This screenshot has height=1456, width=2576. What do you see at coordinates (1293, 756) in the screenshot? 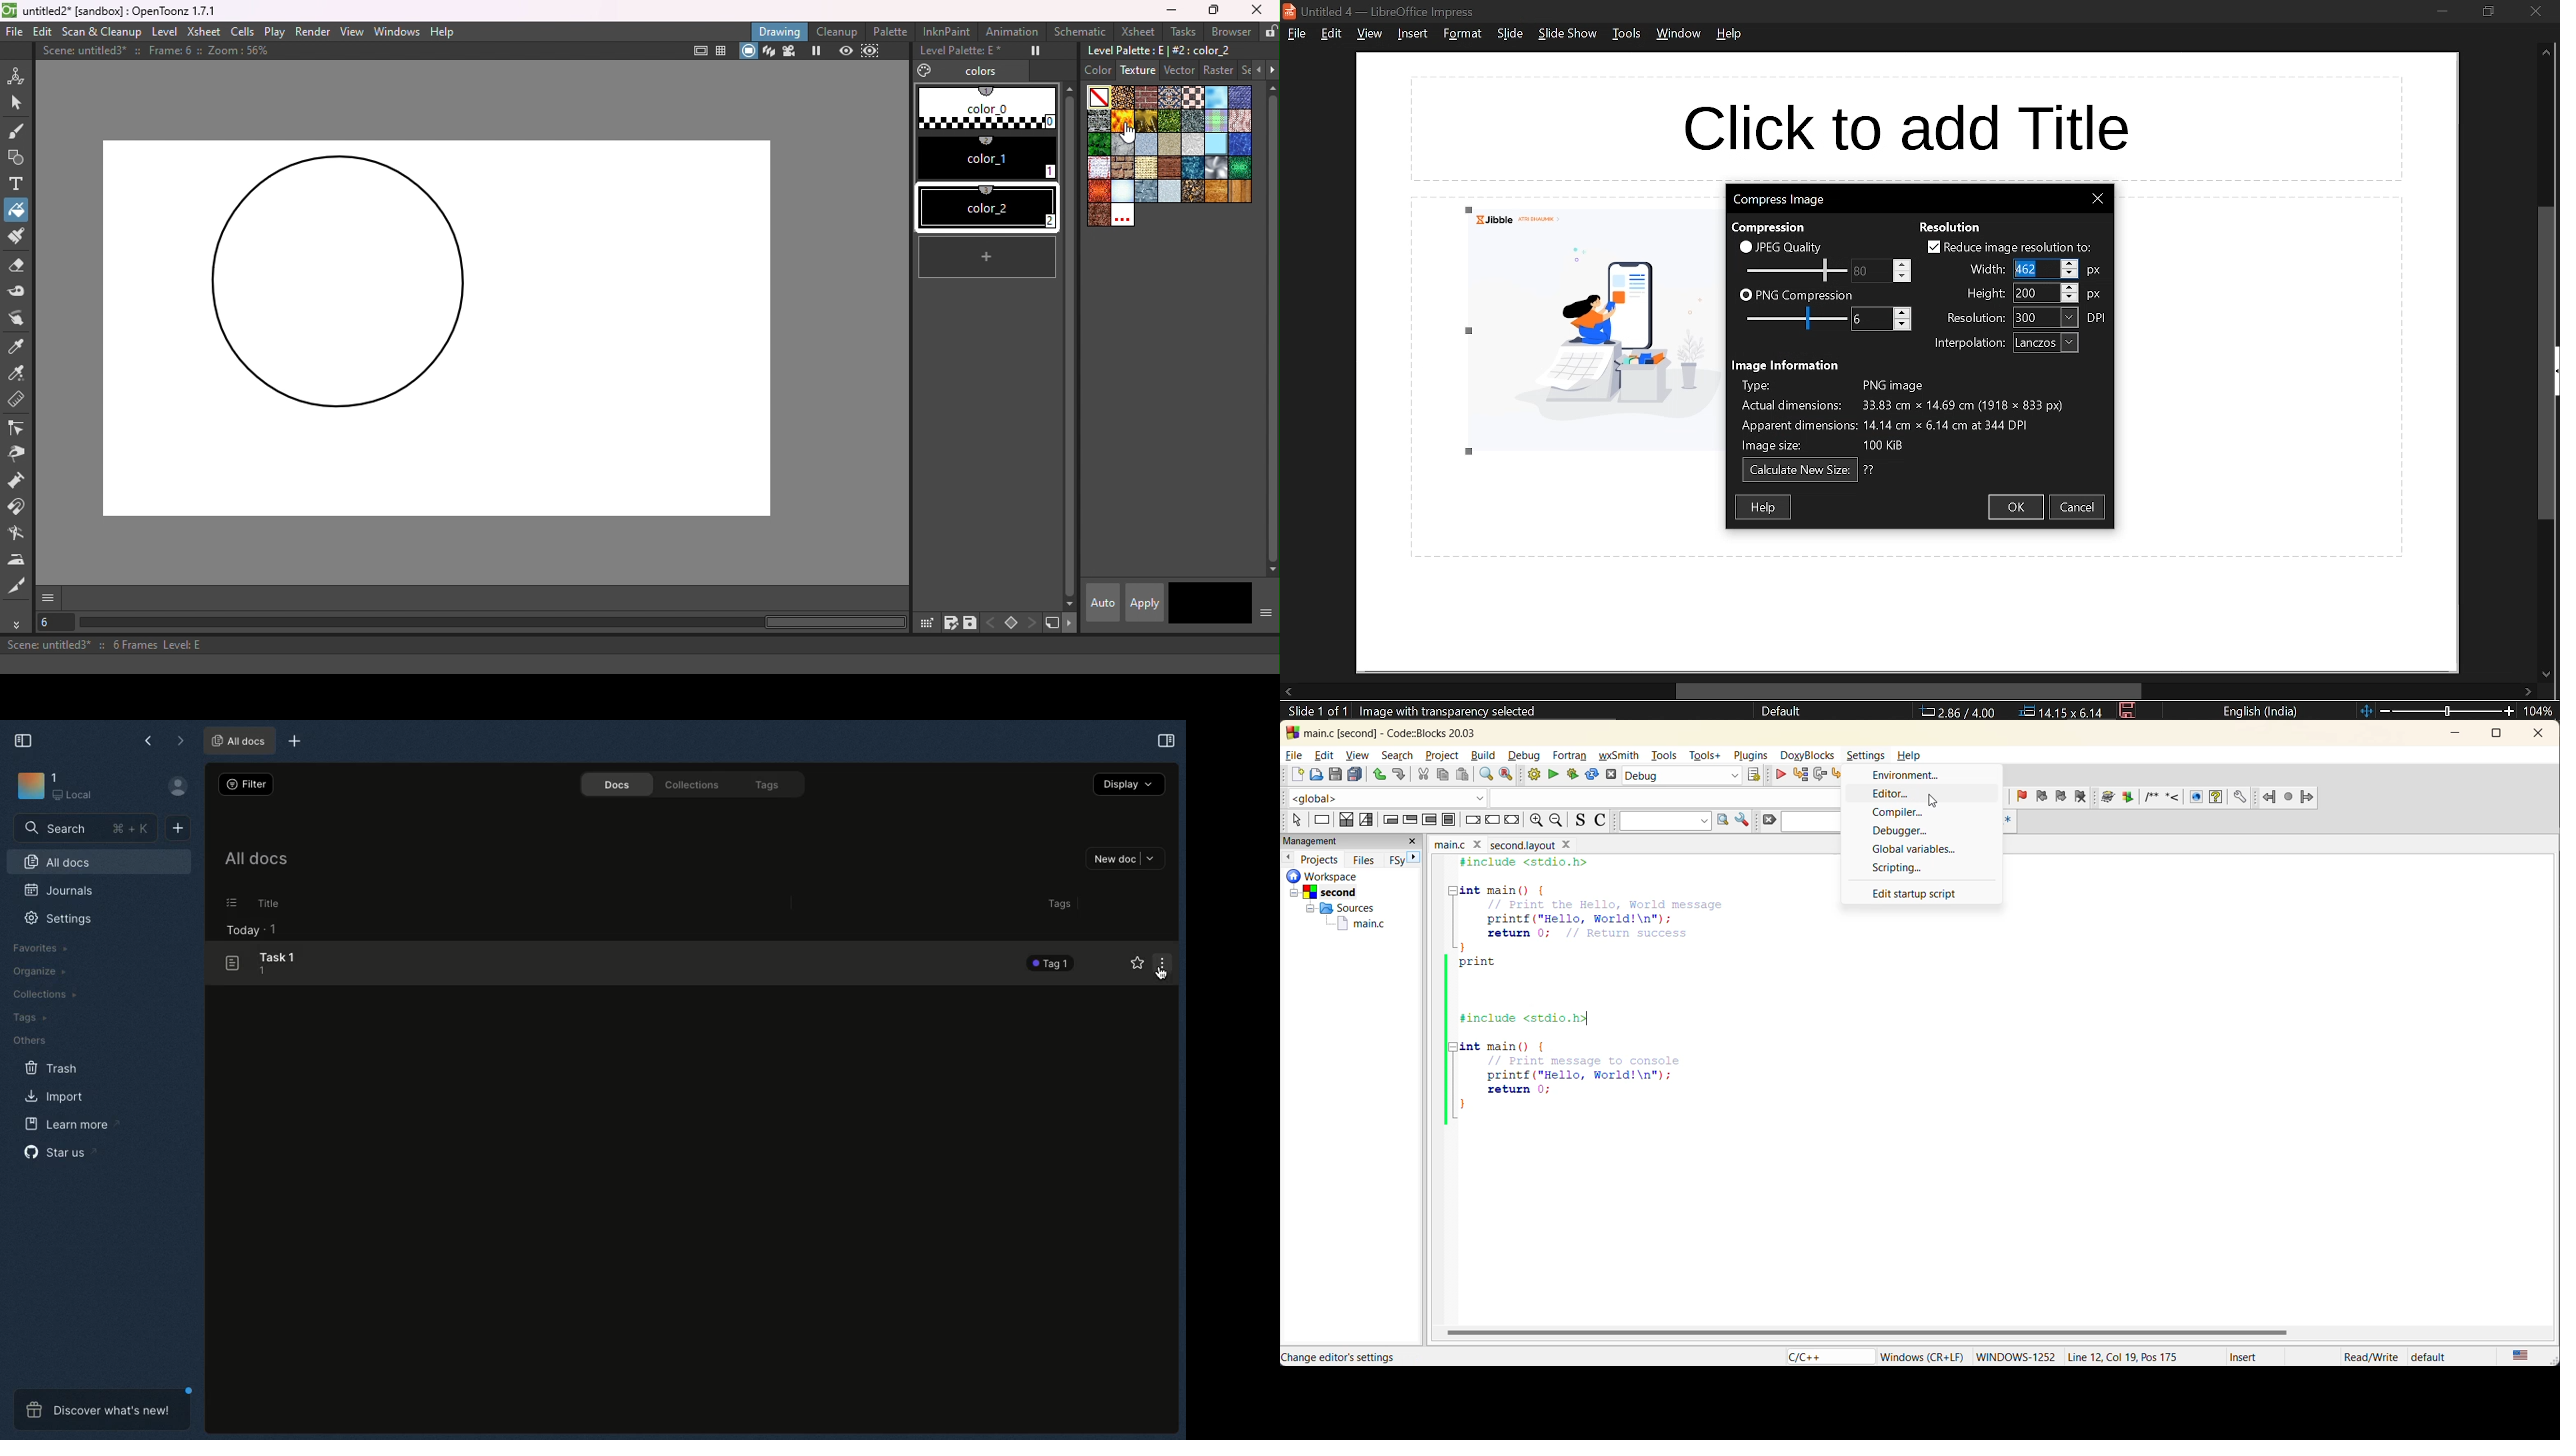
I see `file` at bounding box center [1293, 756].